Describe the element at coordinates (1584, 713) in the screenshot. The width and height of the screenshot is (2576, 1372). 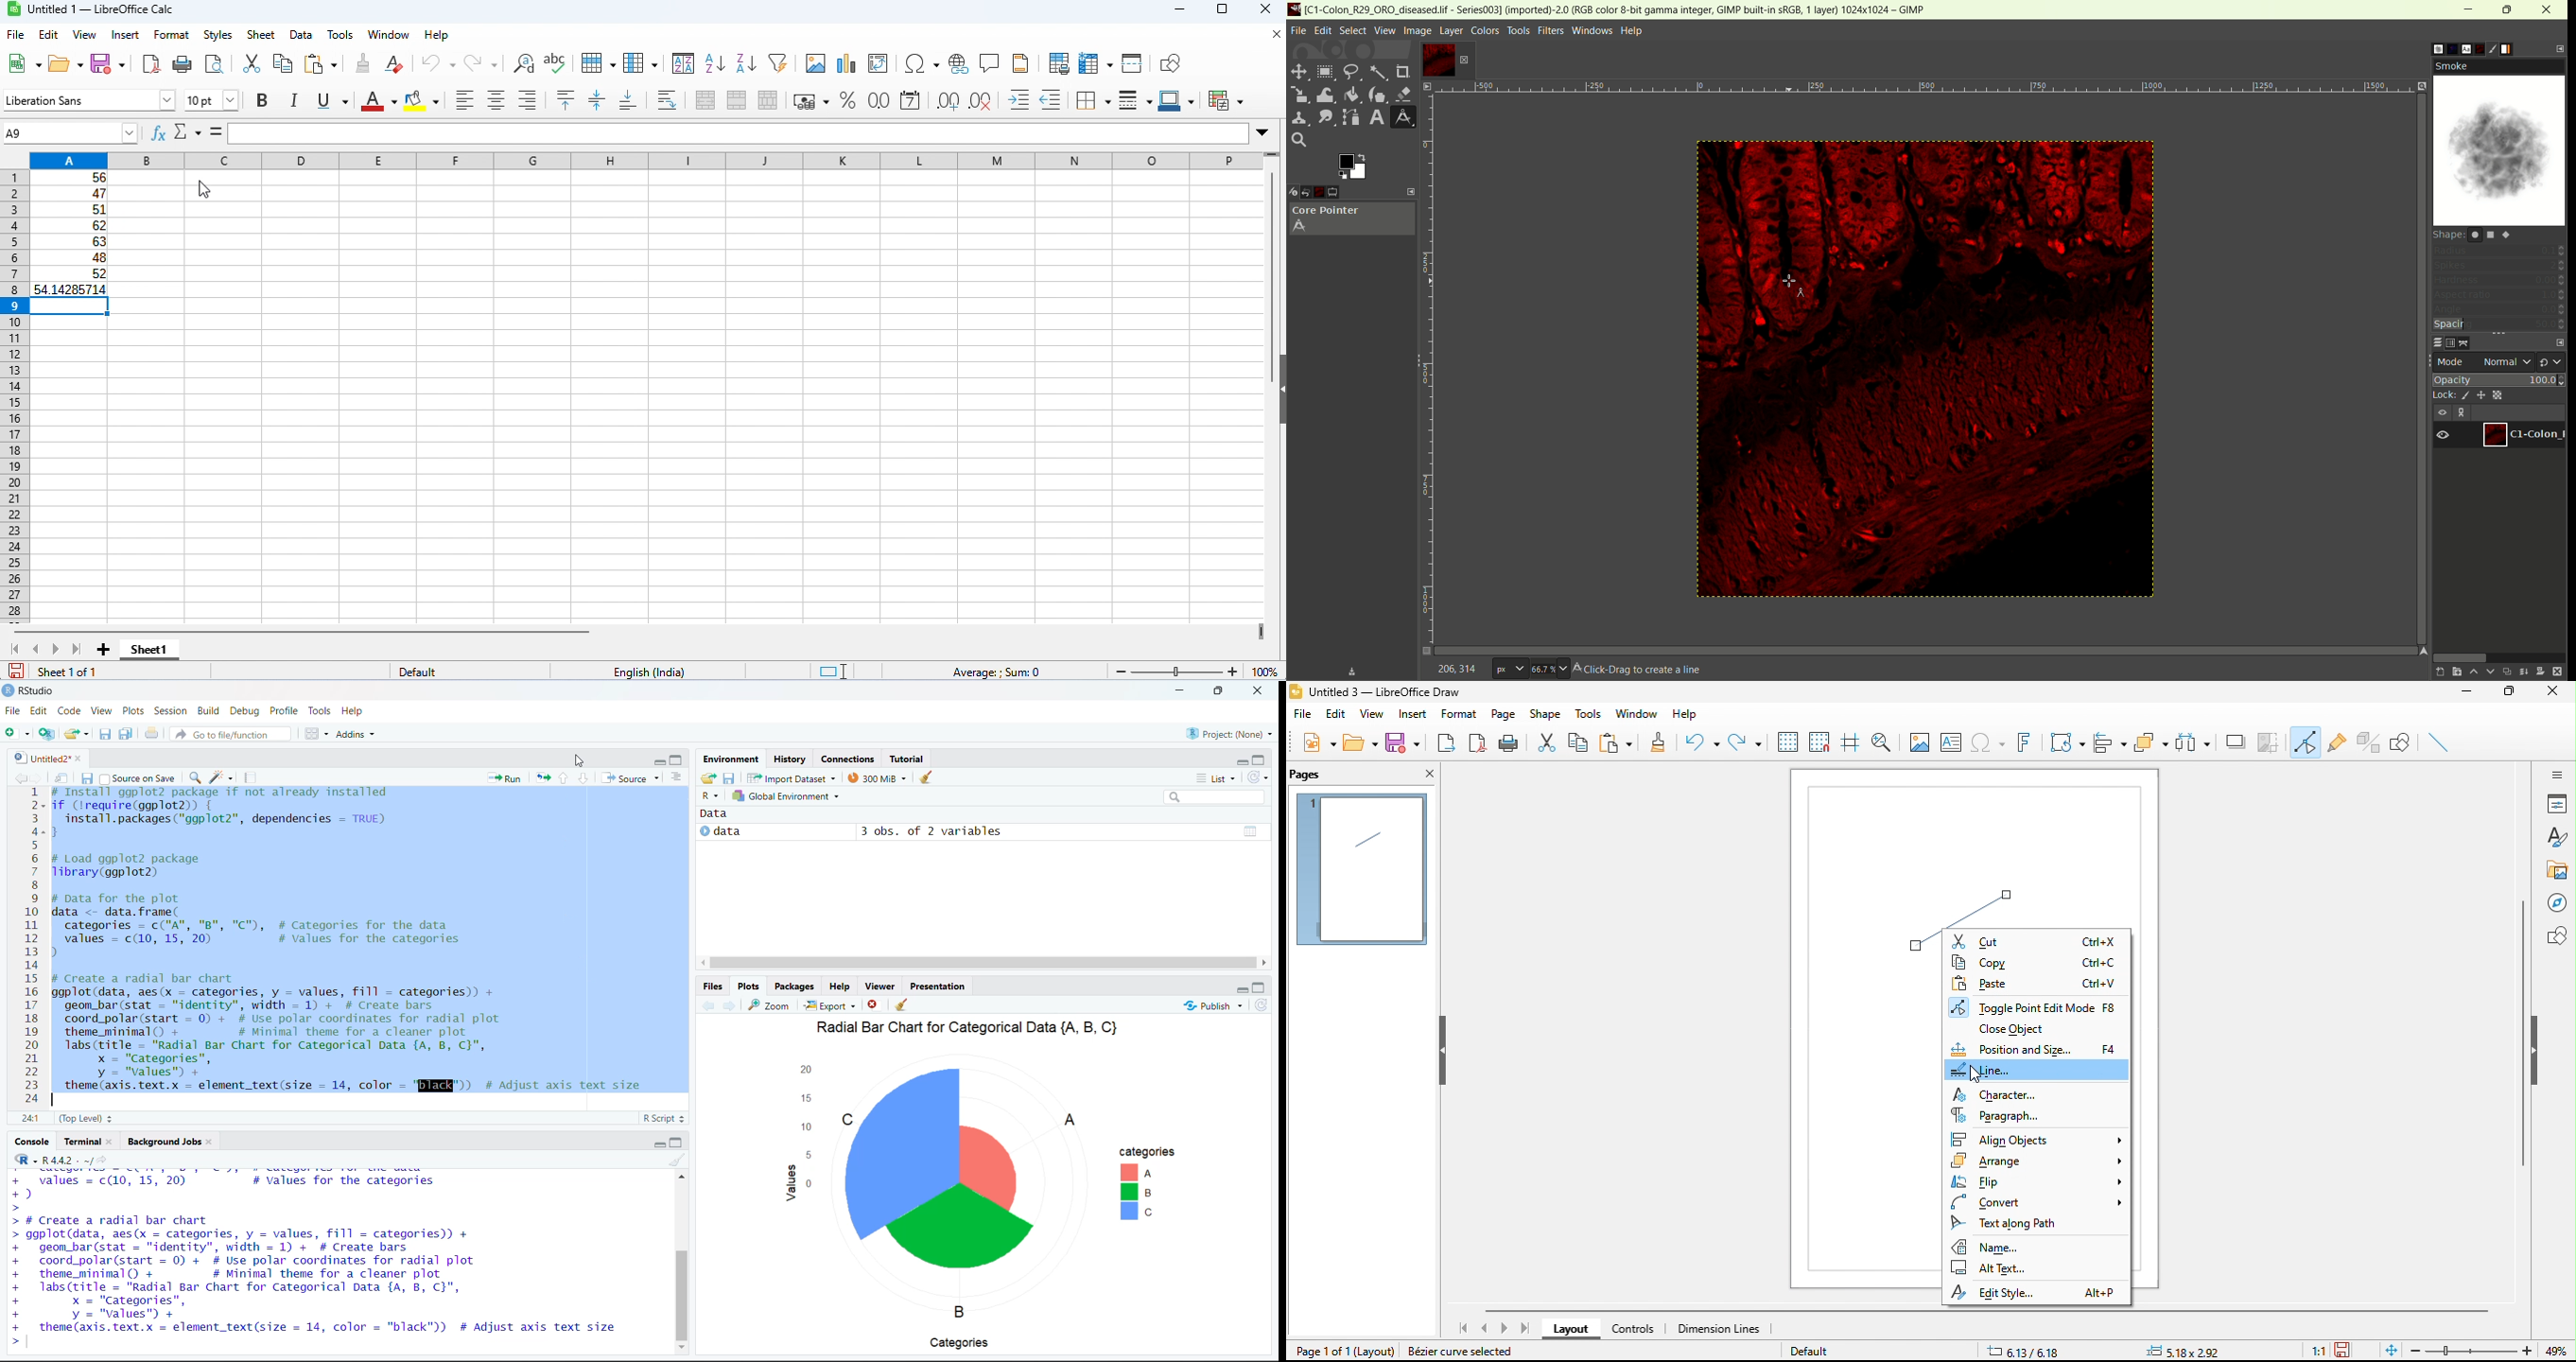
I see `tools` at that location.